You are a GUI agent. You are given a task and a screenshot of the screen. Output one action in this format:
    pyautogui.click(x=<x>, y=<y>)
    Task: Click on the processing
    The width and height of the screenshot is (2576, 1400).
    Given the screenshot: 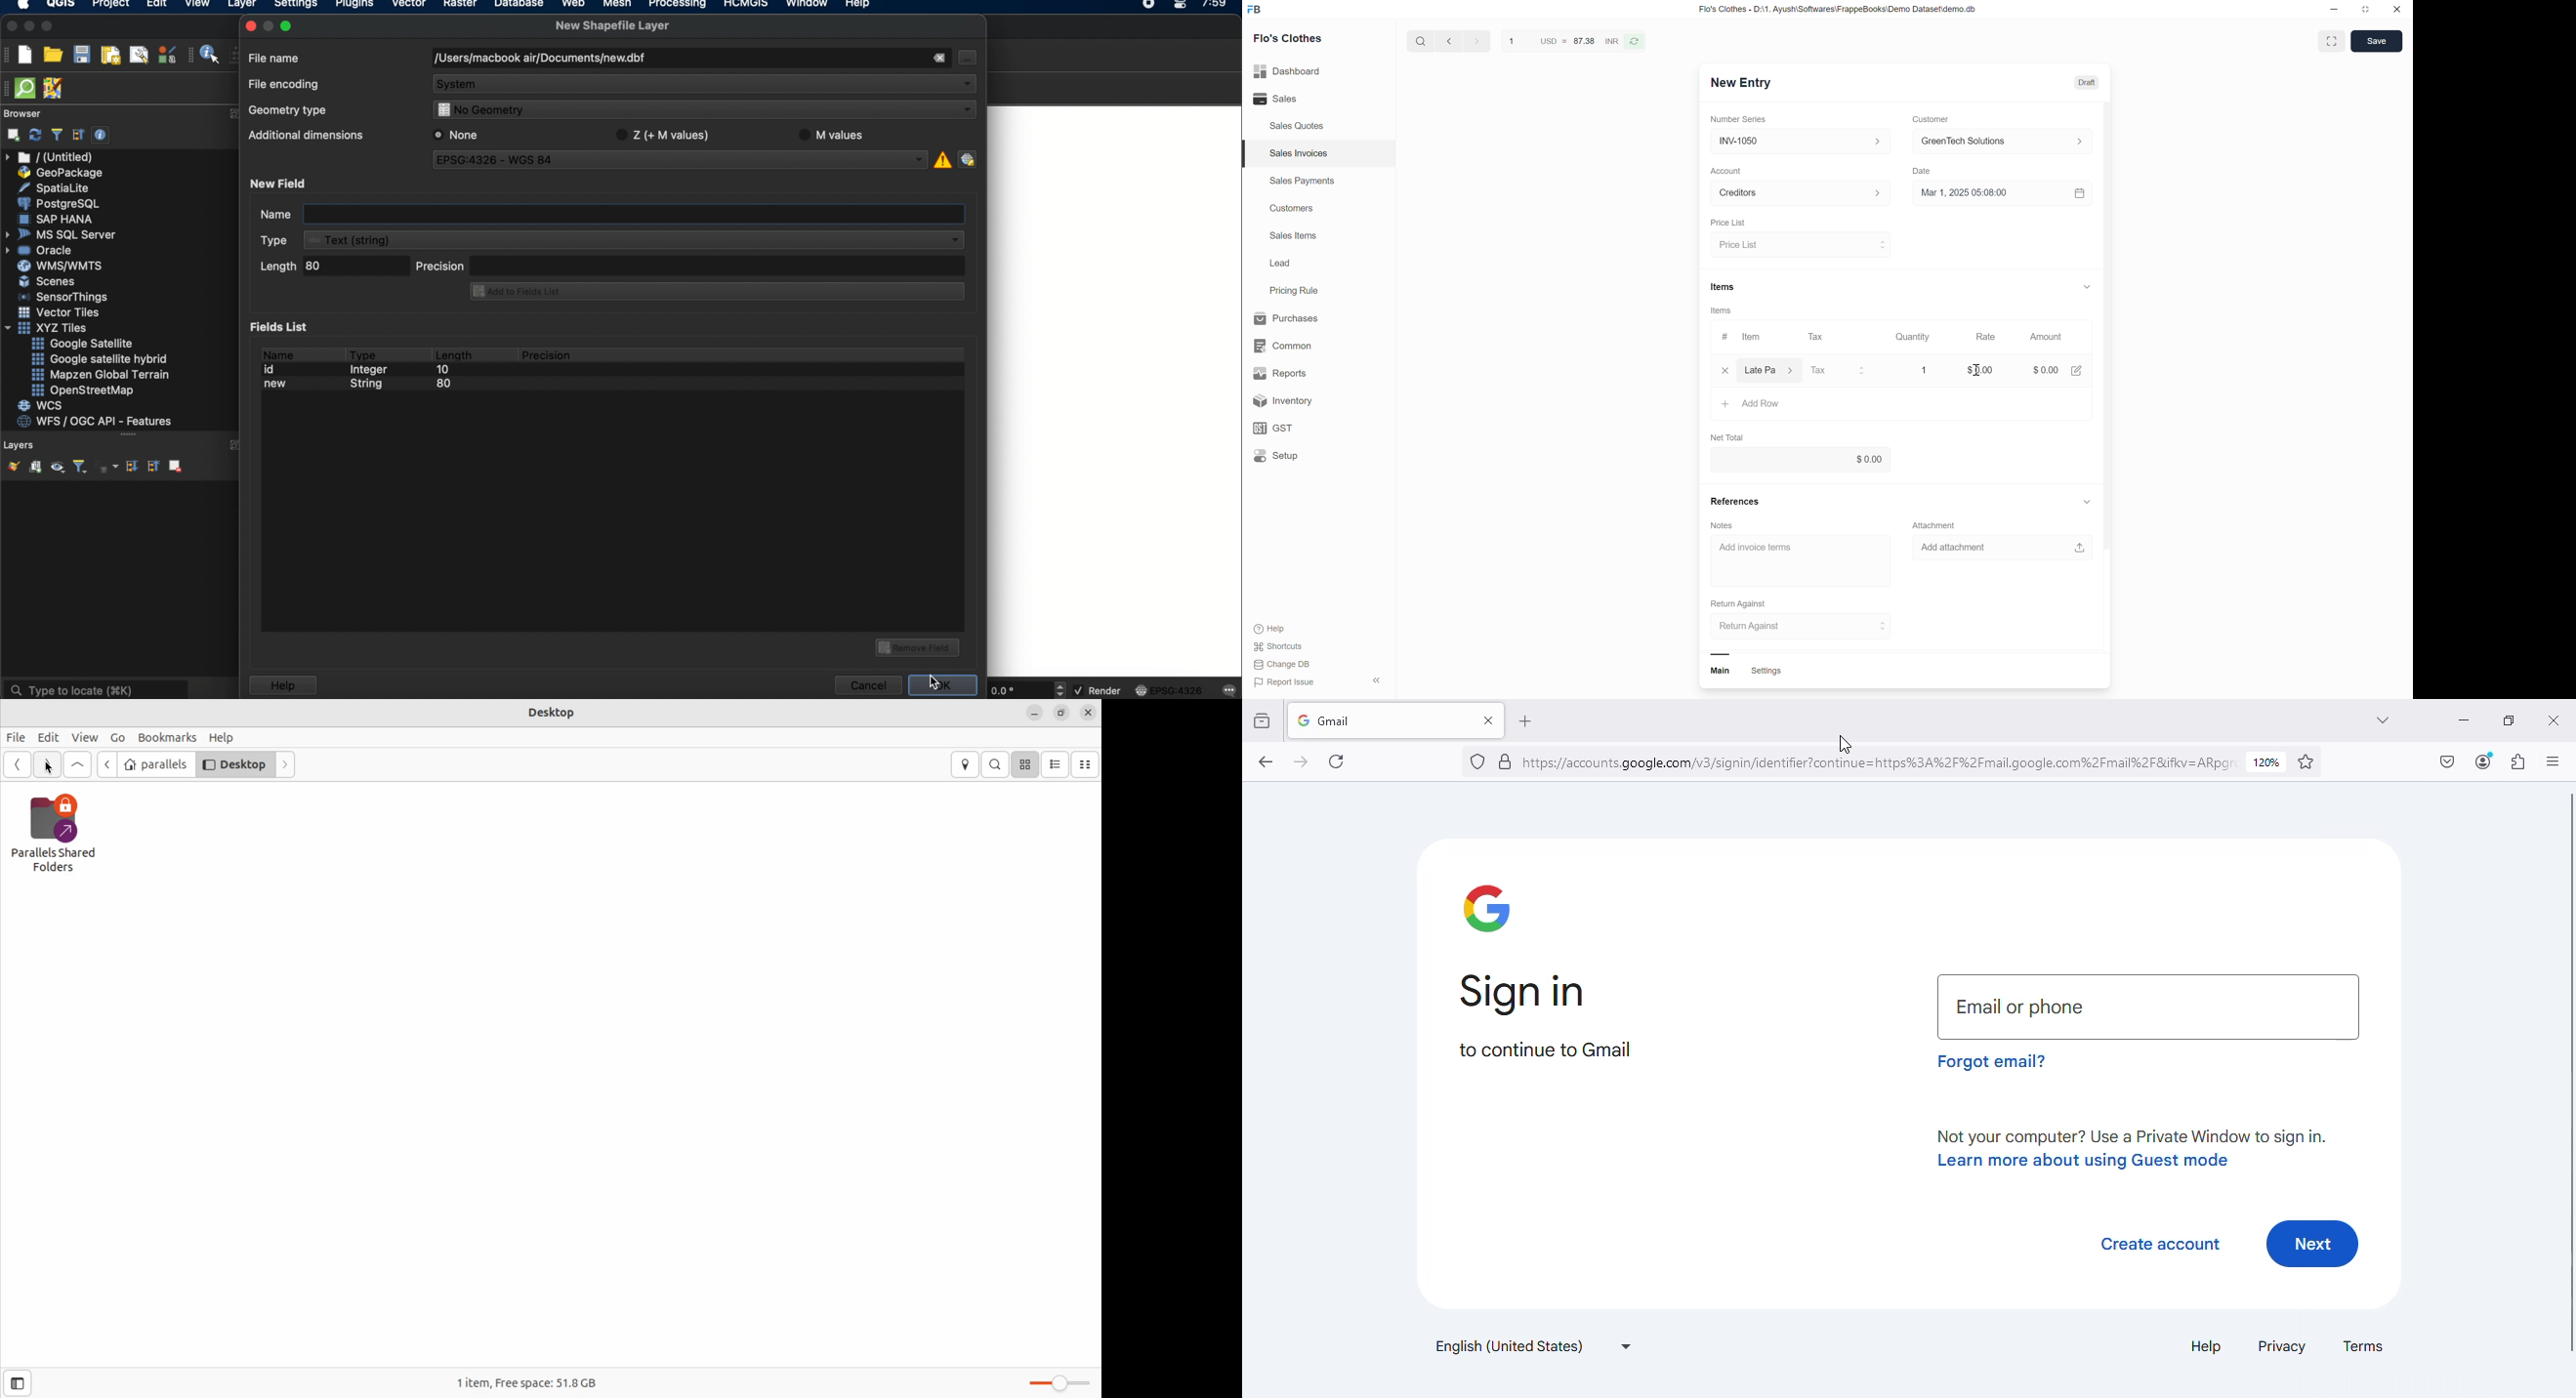 What is the action you would take?
    pyautogui.click(x=681, y=5)
    